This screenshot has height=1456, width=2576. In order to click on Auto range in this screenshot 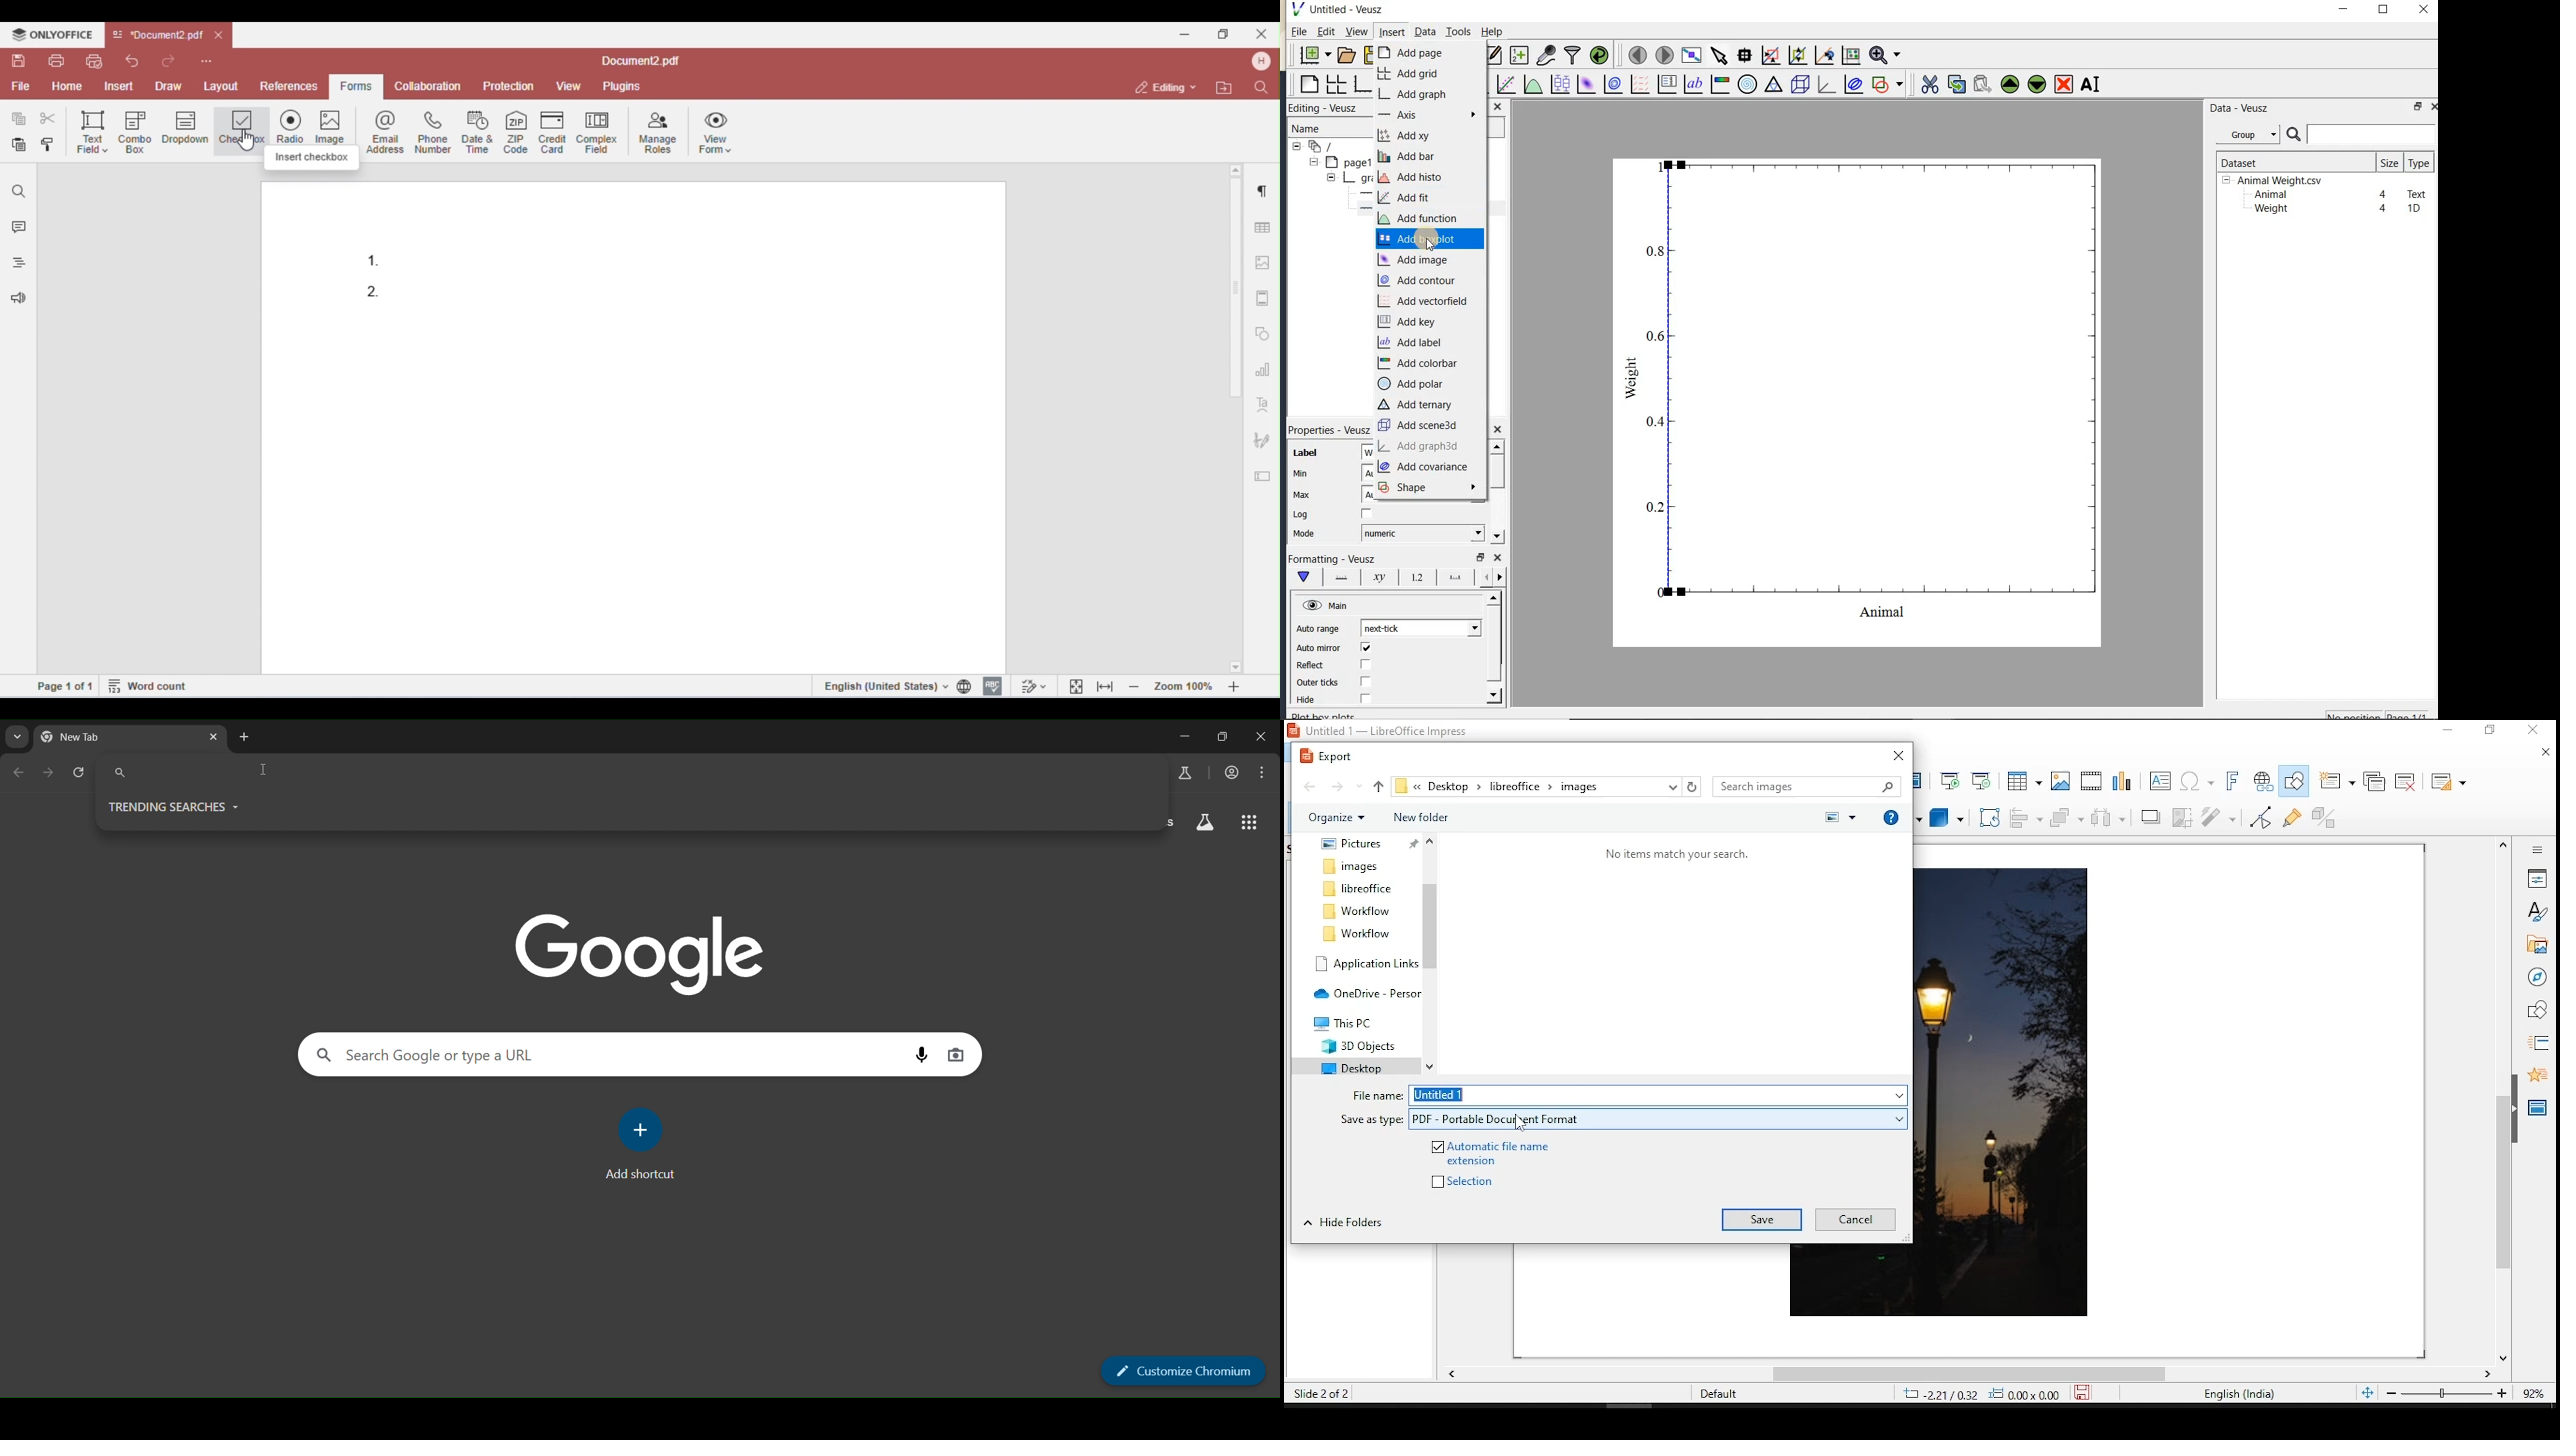, I will do `click(1318, 629)`.